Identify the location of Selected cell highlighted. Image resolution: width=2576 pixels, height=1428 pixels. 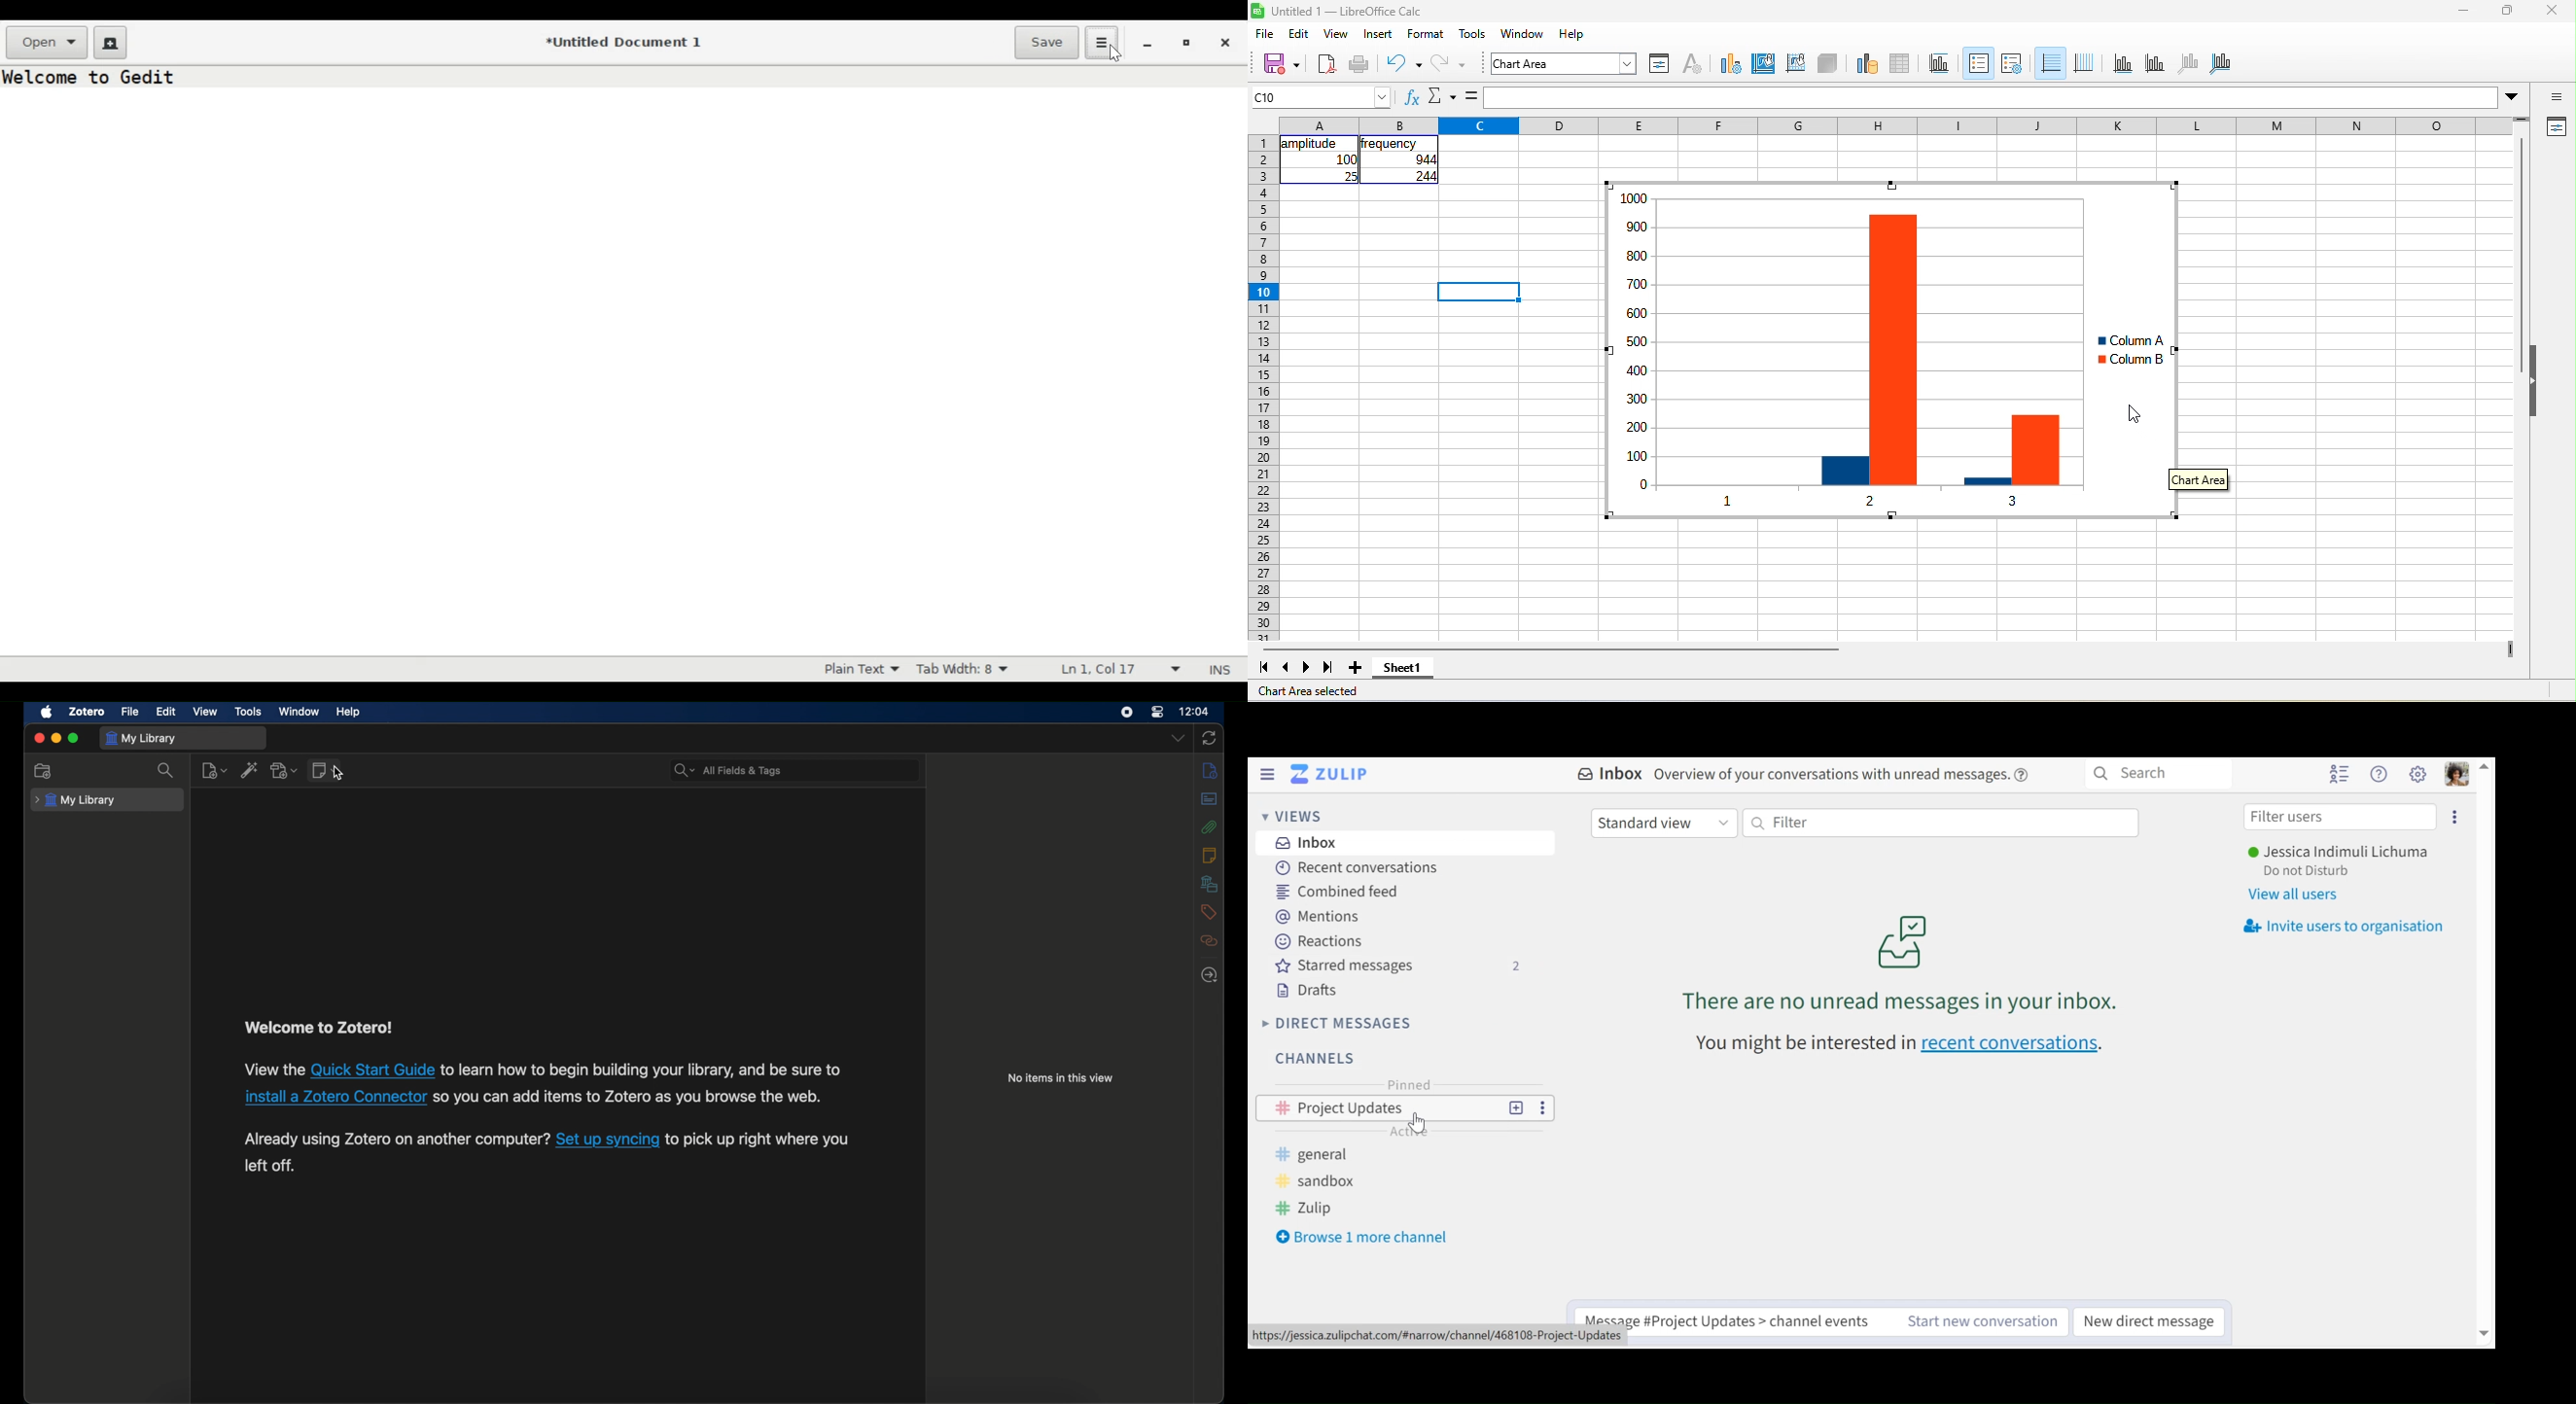
(1478, 292).